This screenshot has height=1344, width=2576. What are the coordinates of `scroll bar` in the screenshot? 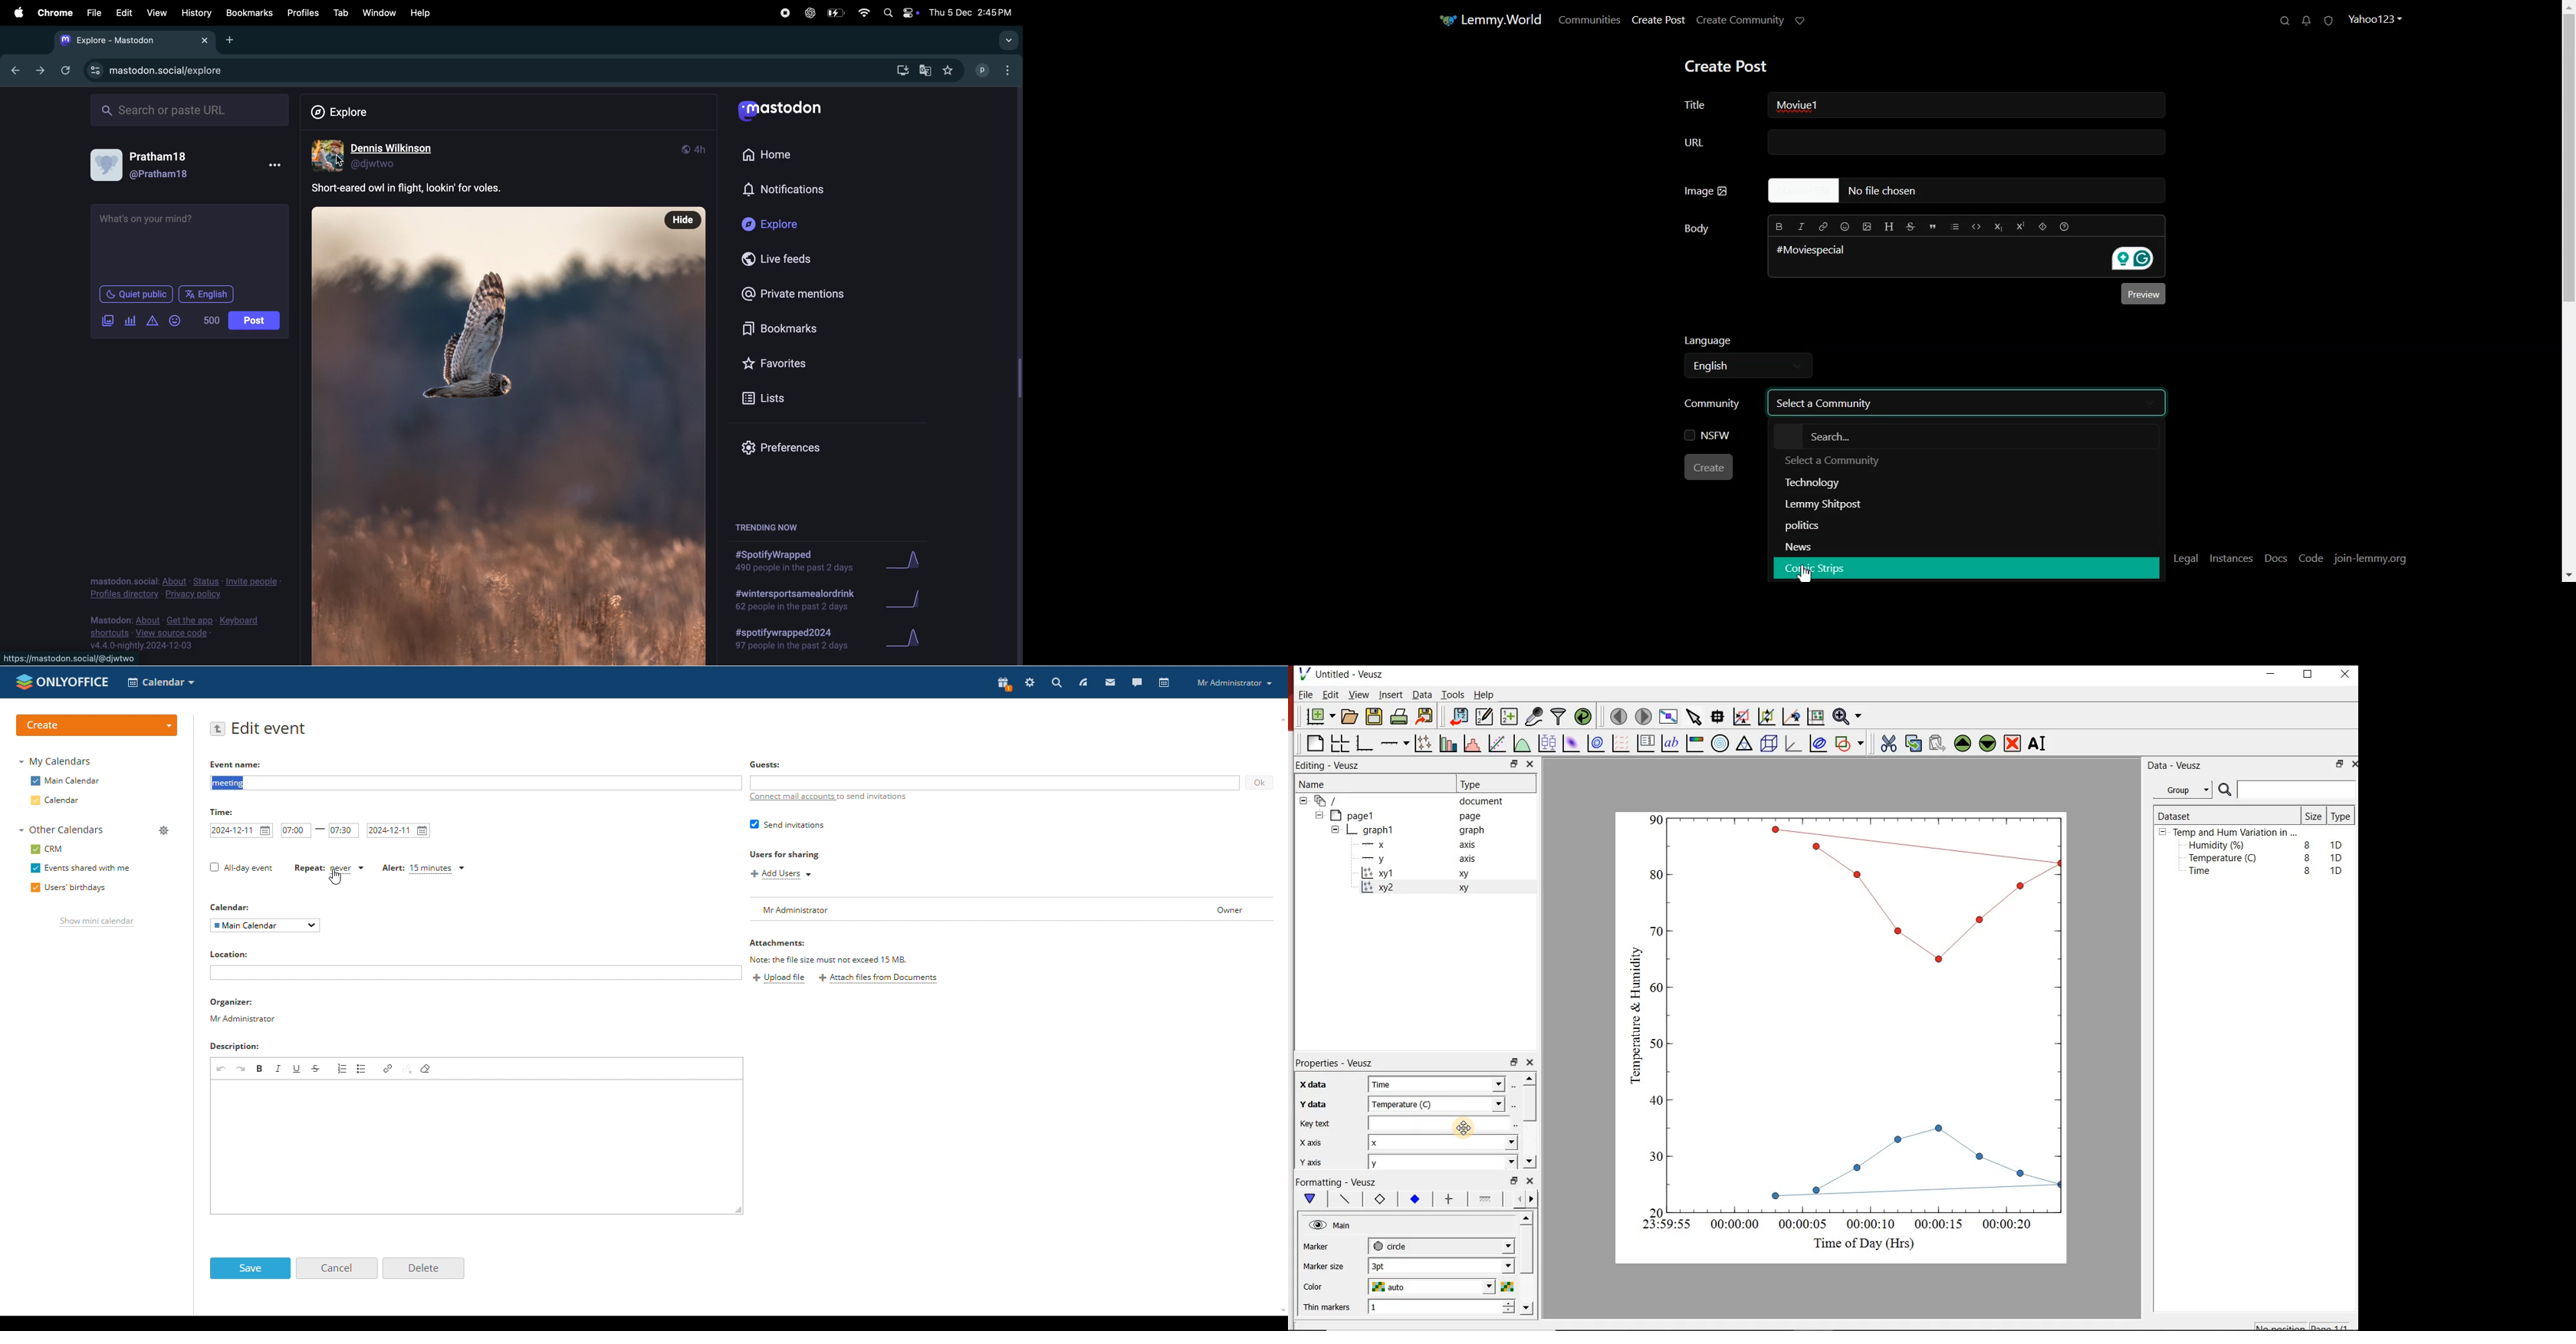 It's located at (1531, 1119).